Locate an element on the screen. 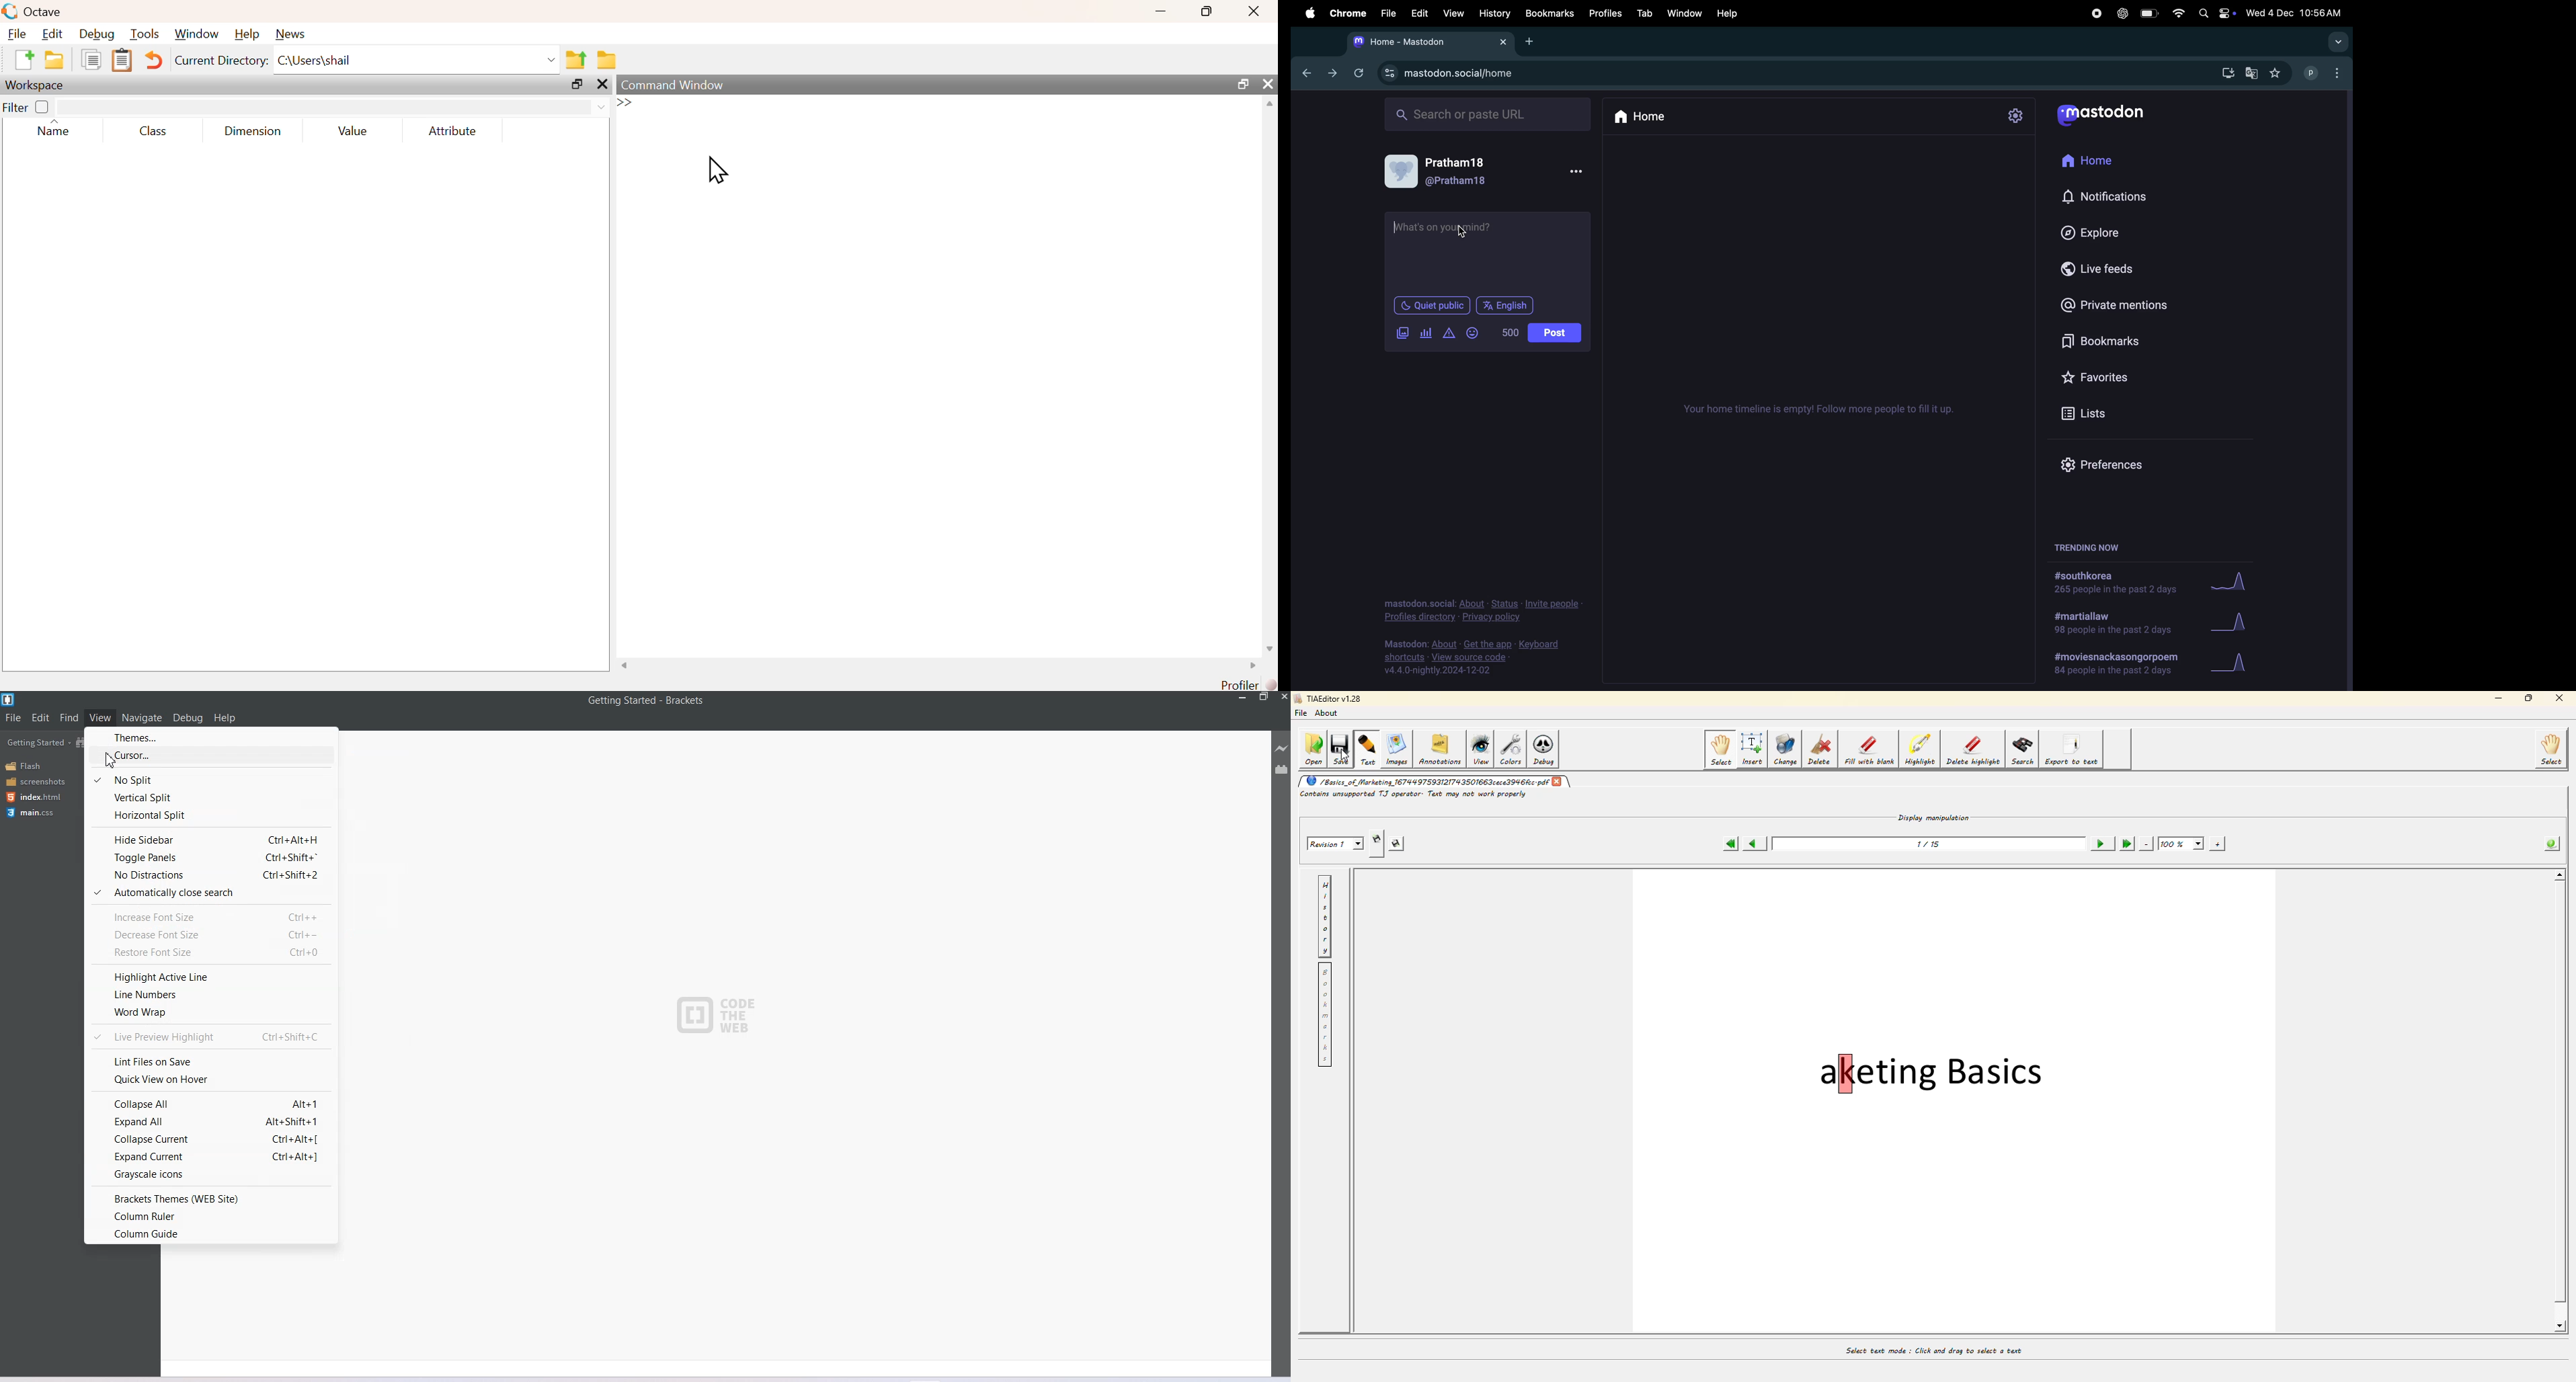  options is located at coordinates (1577, 170).